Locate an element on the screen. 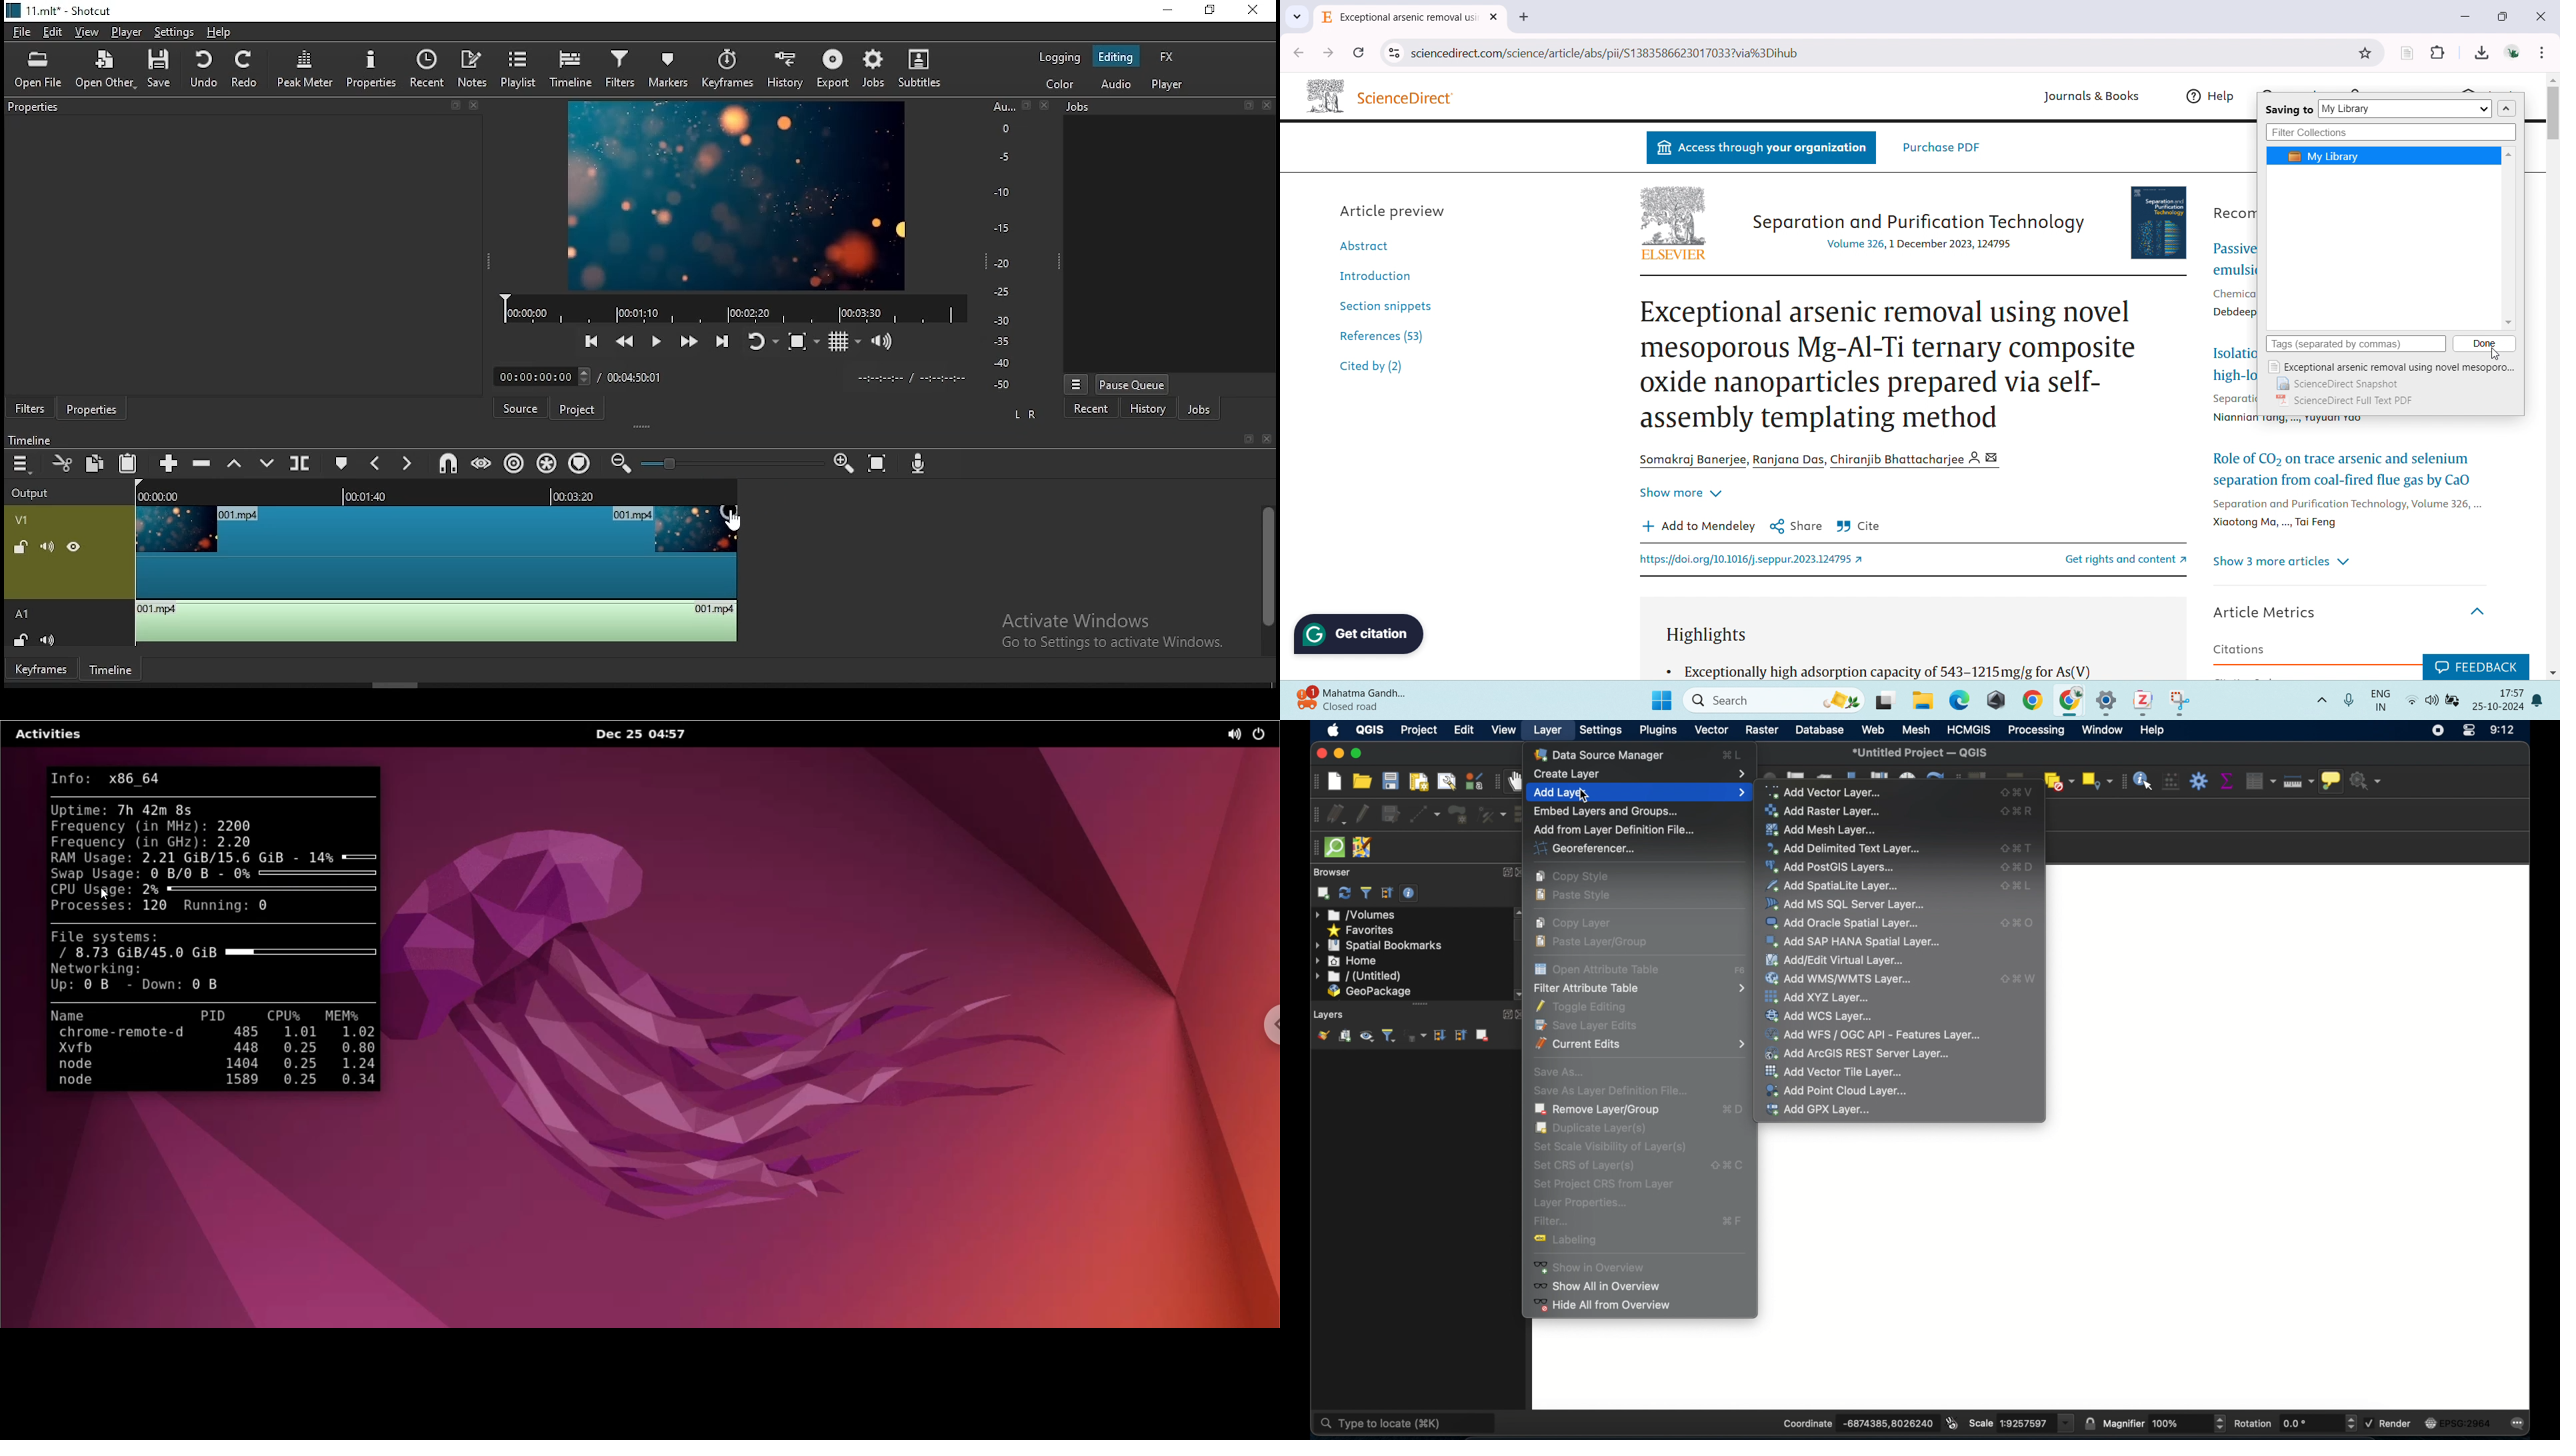 This screenshot has height=1456, width=2576. scroll down is located at coordinates (2508, 323).